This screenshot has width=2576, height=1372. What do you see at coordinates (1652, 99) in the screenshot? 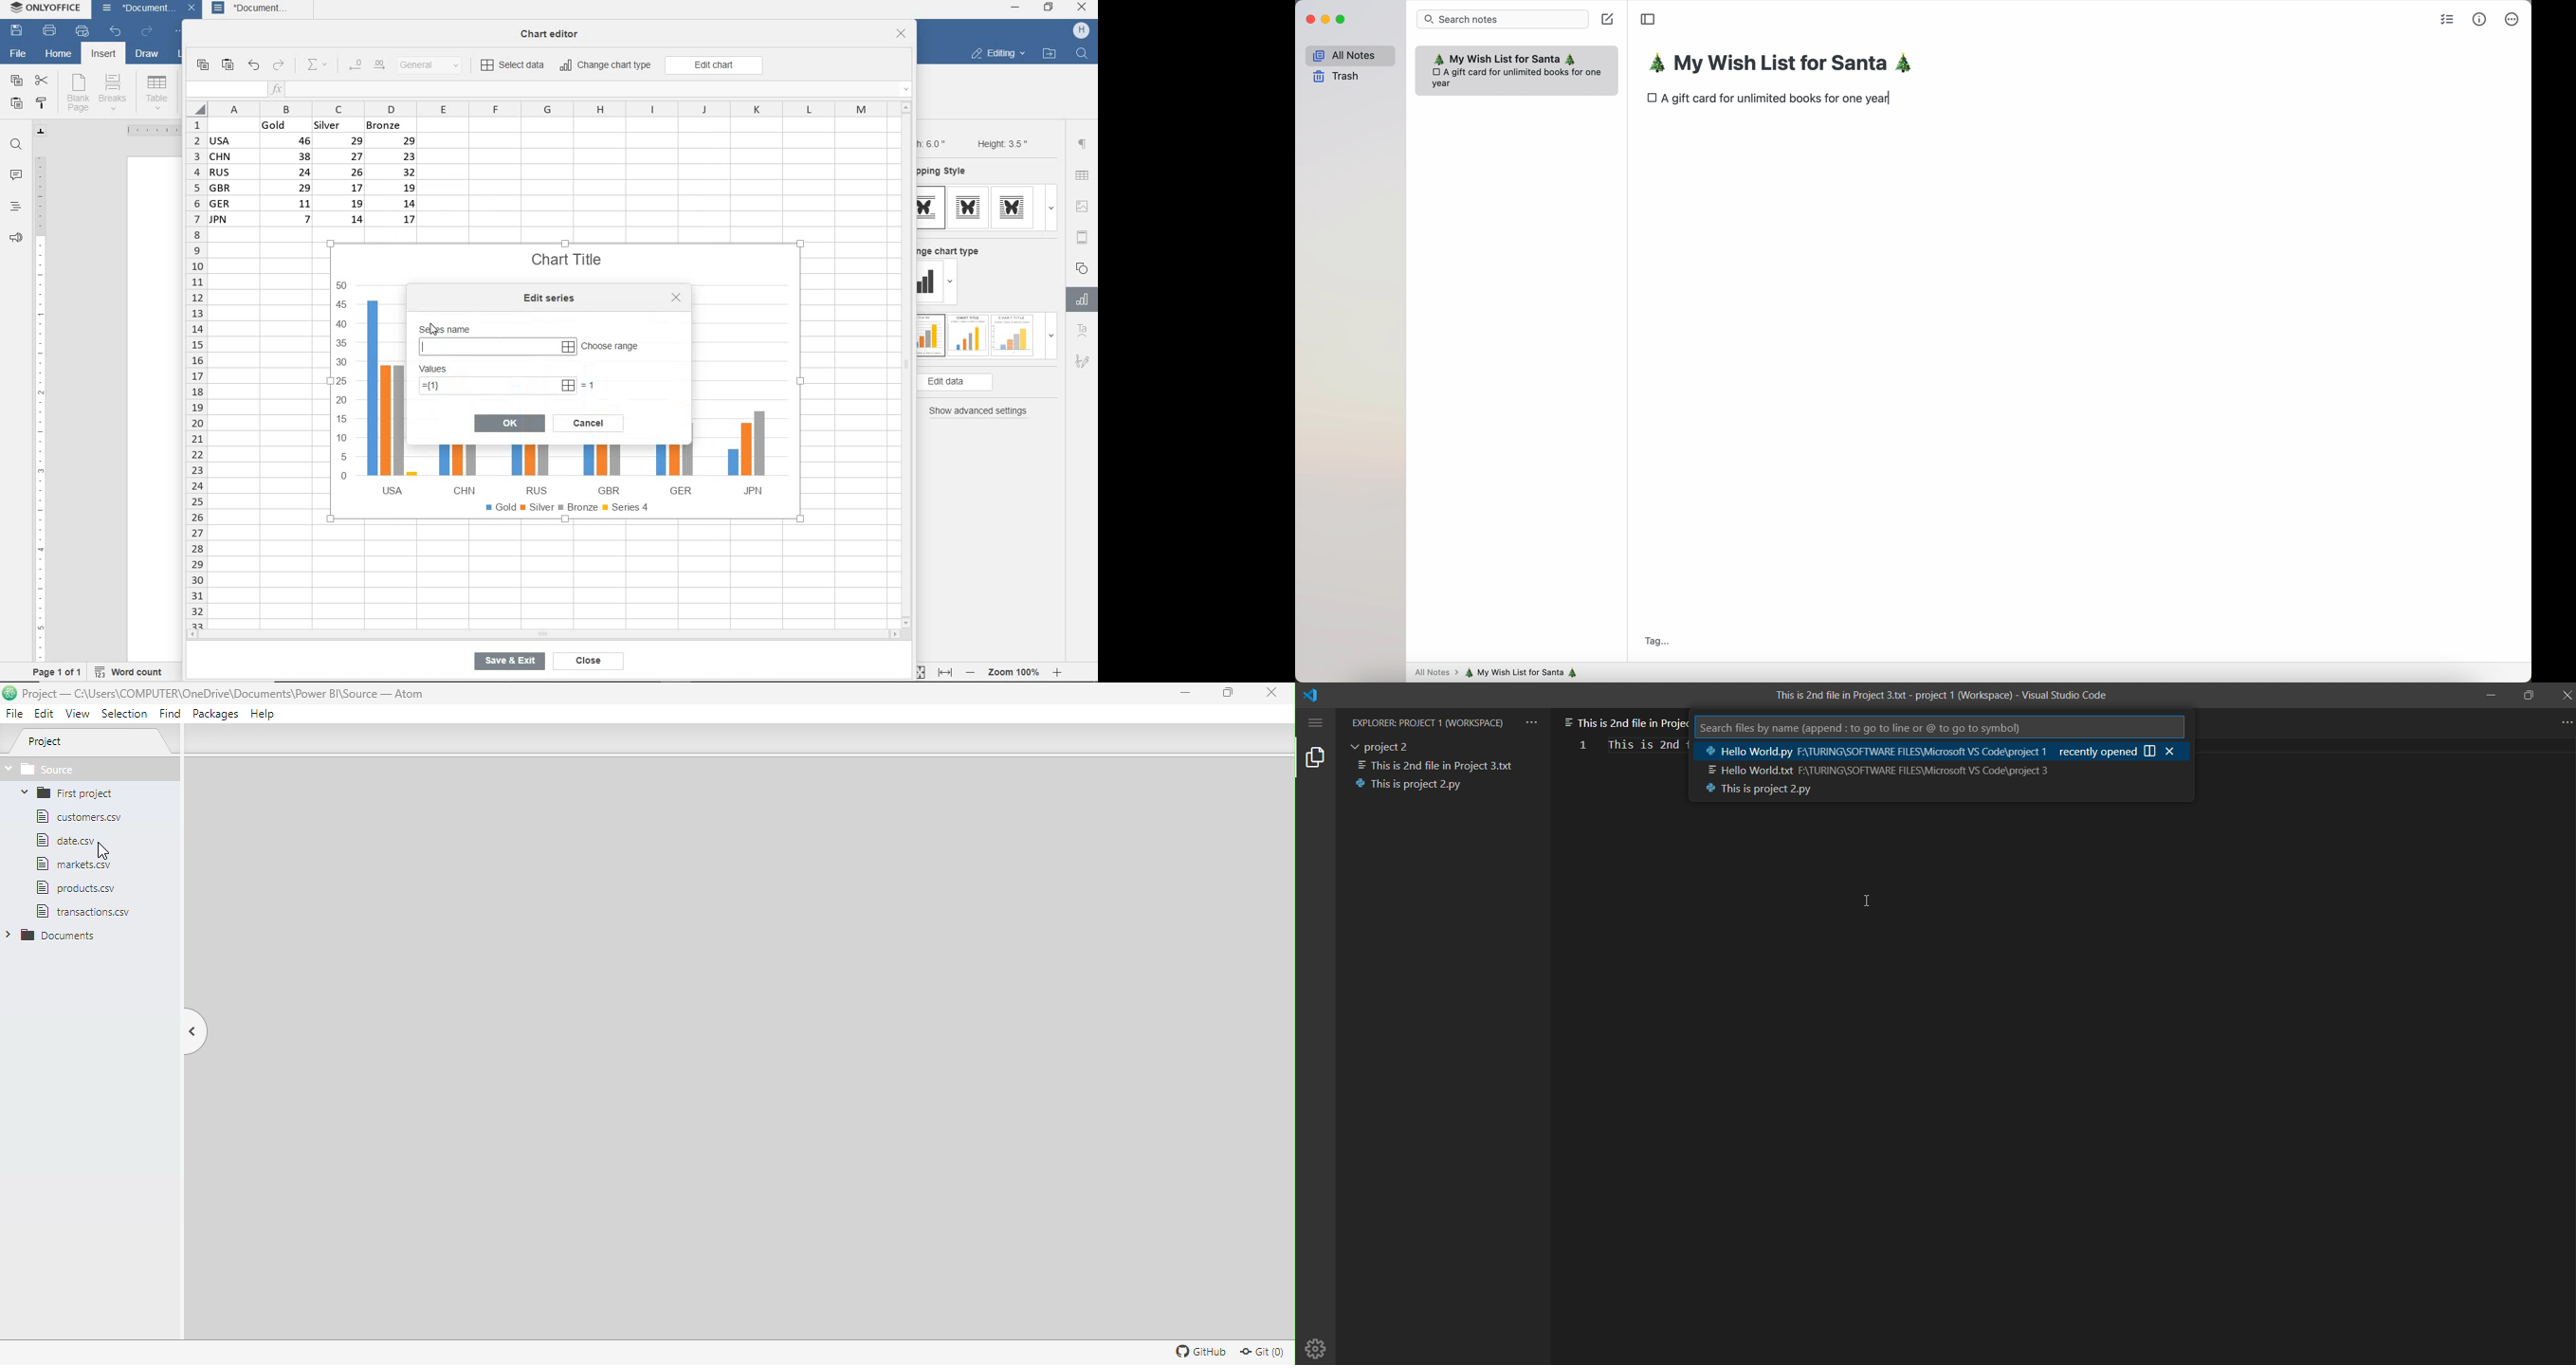
I see `checkbox` at bounding box center [1652, 99].